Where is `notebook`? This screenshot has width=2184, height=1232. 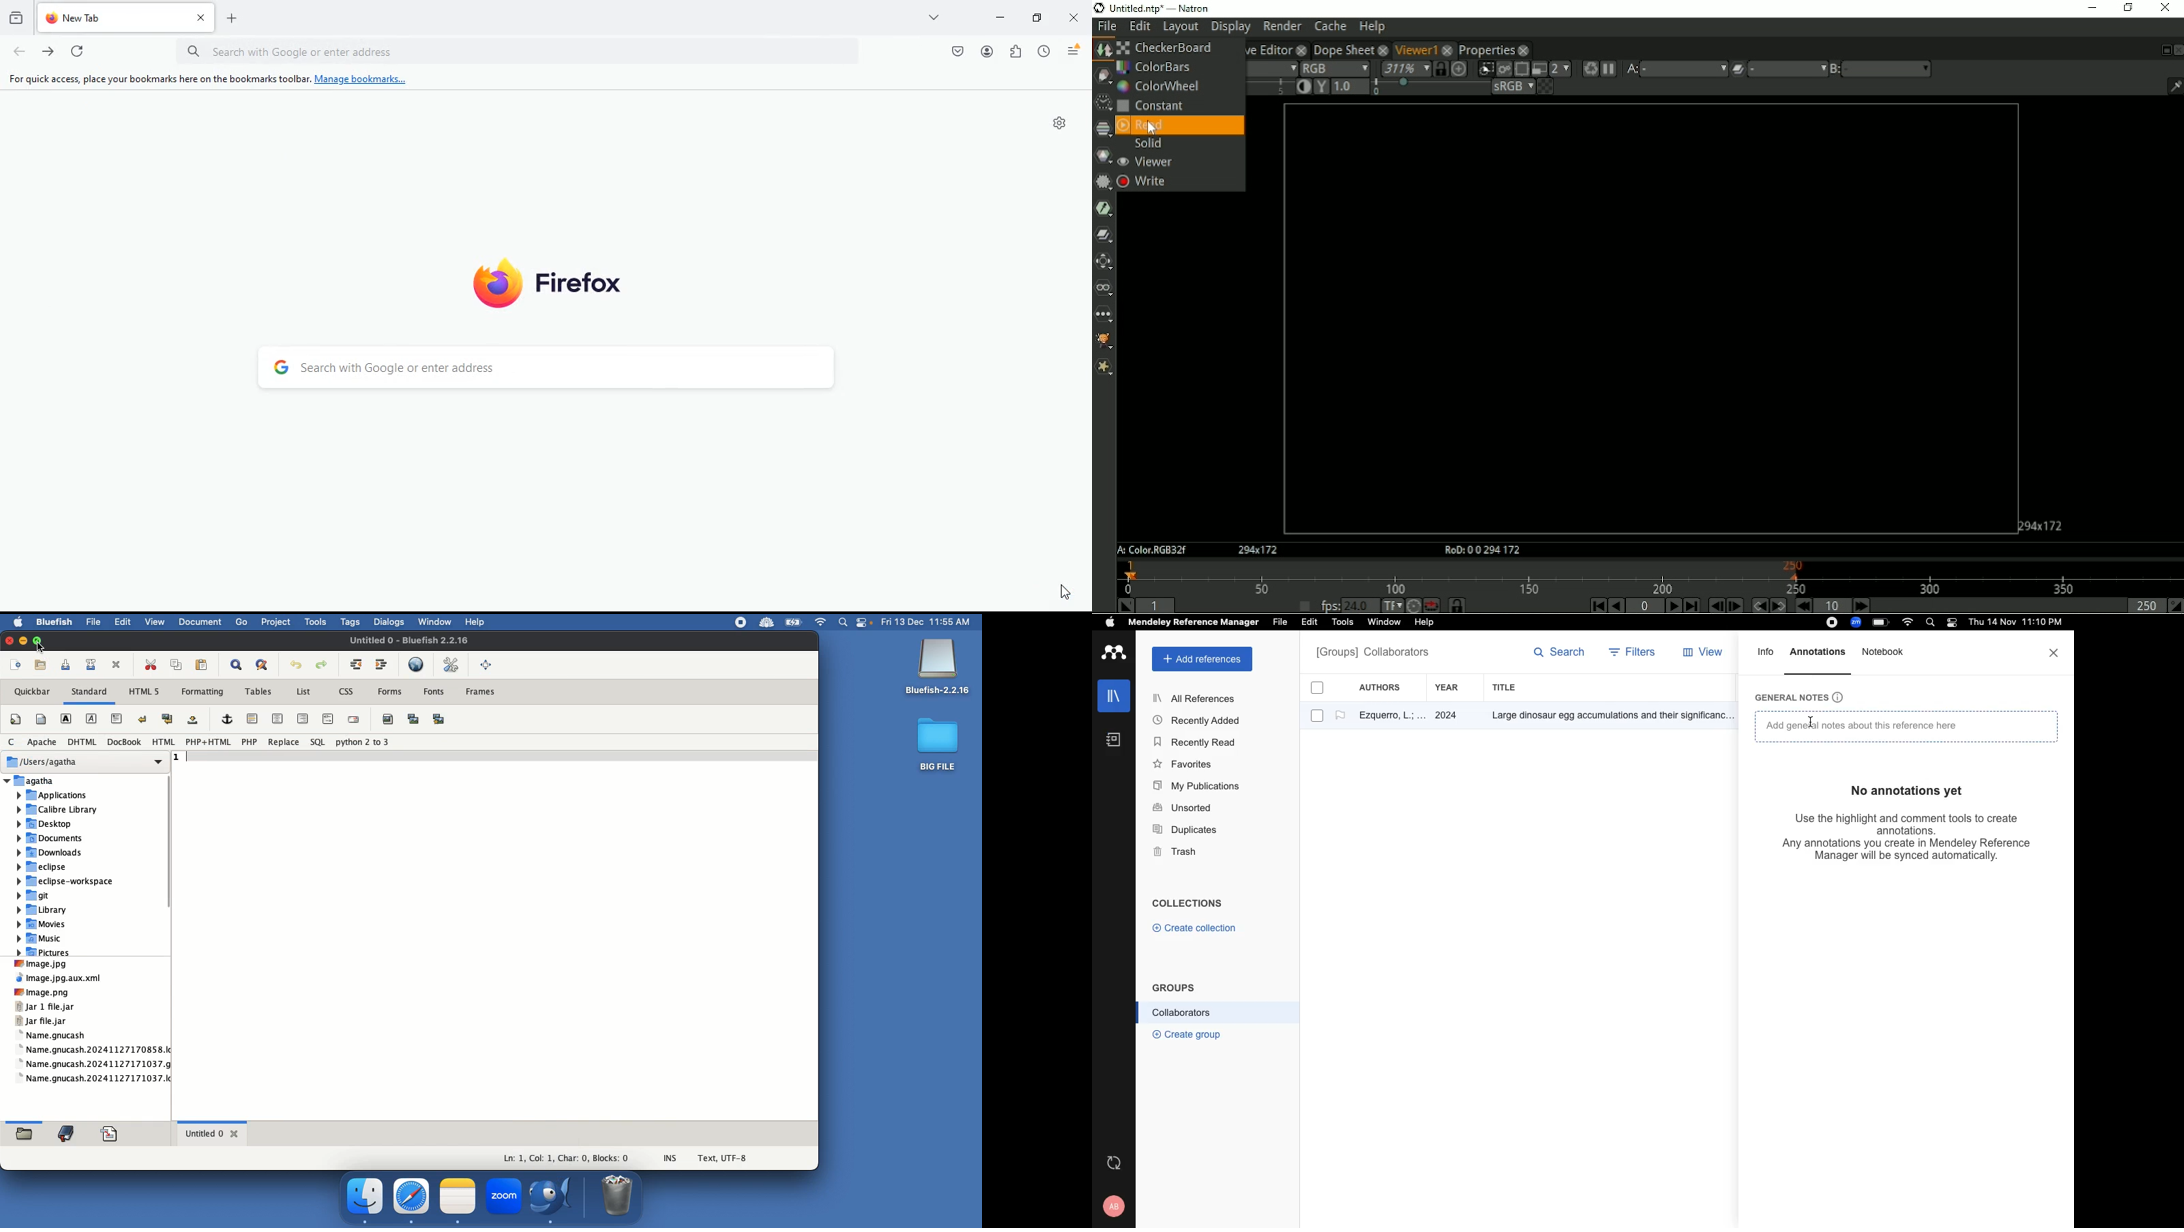 notebook is located at coordinates (1114, 740).